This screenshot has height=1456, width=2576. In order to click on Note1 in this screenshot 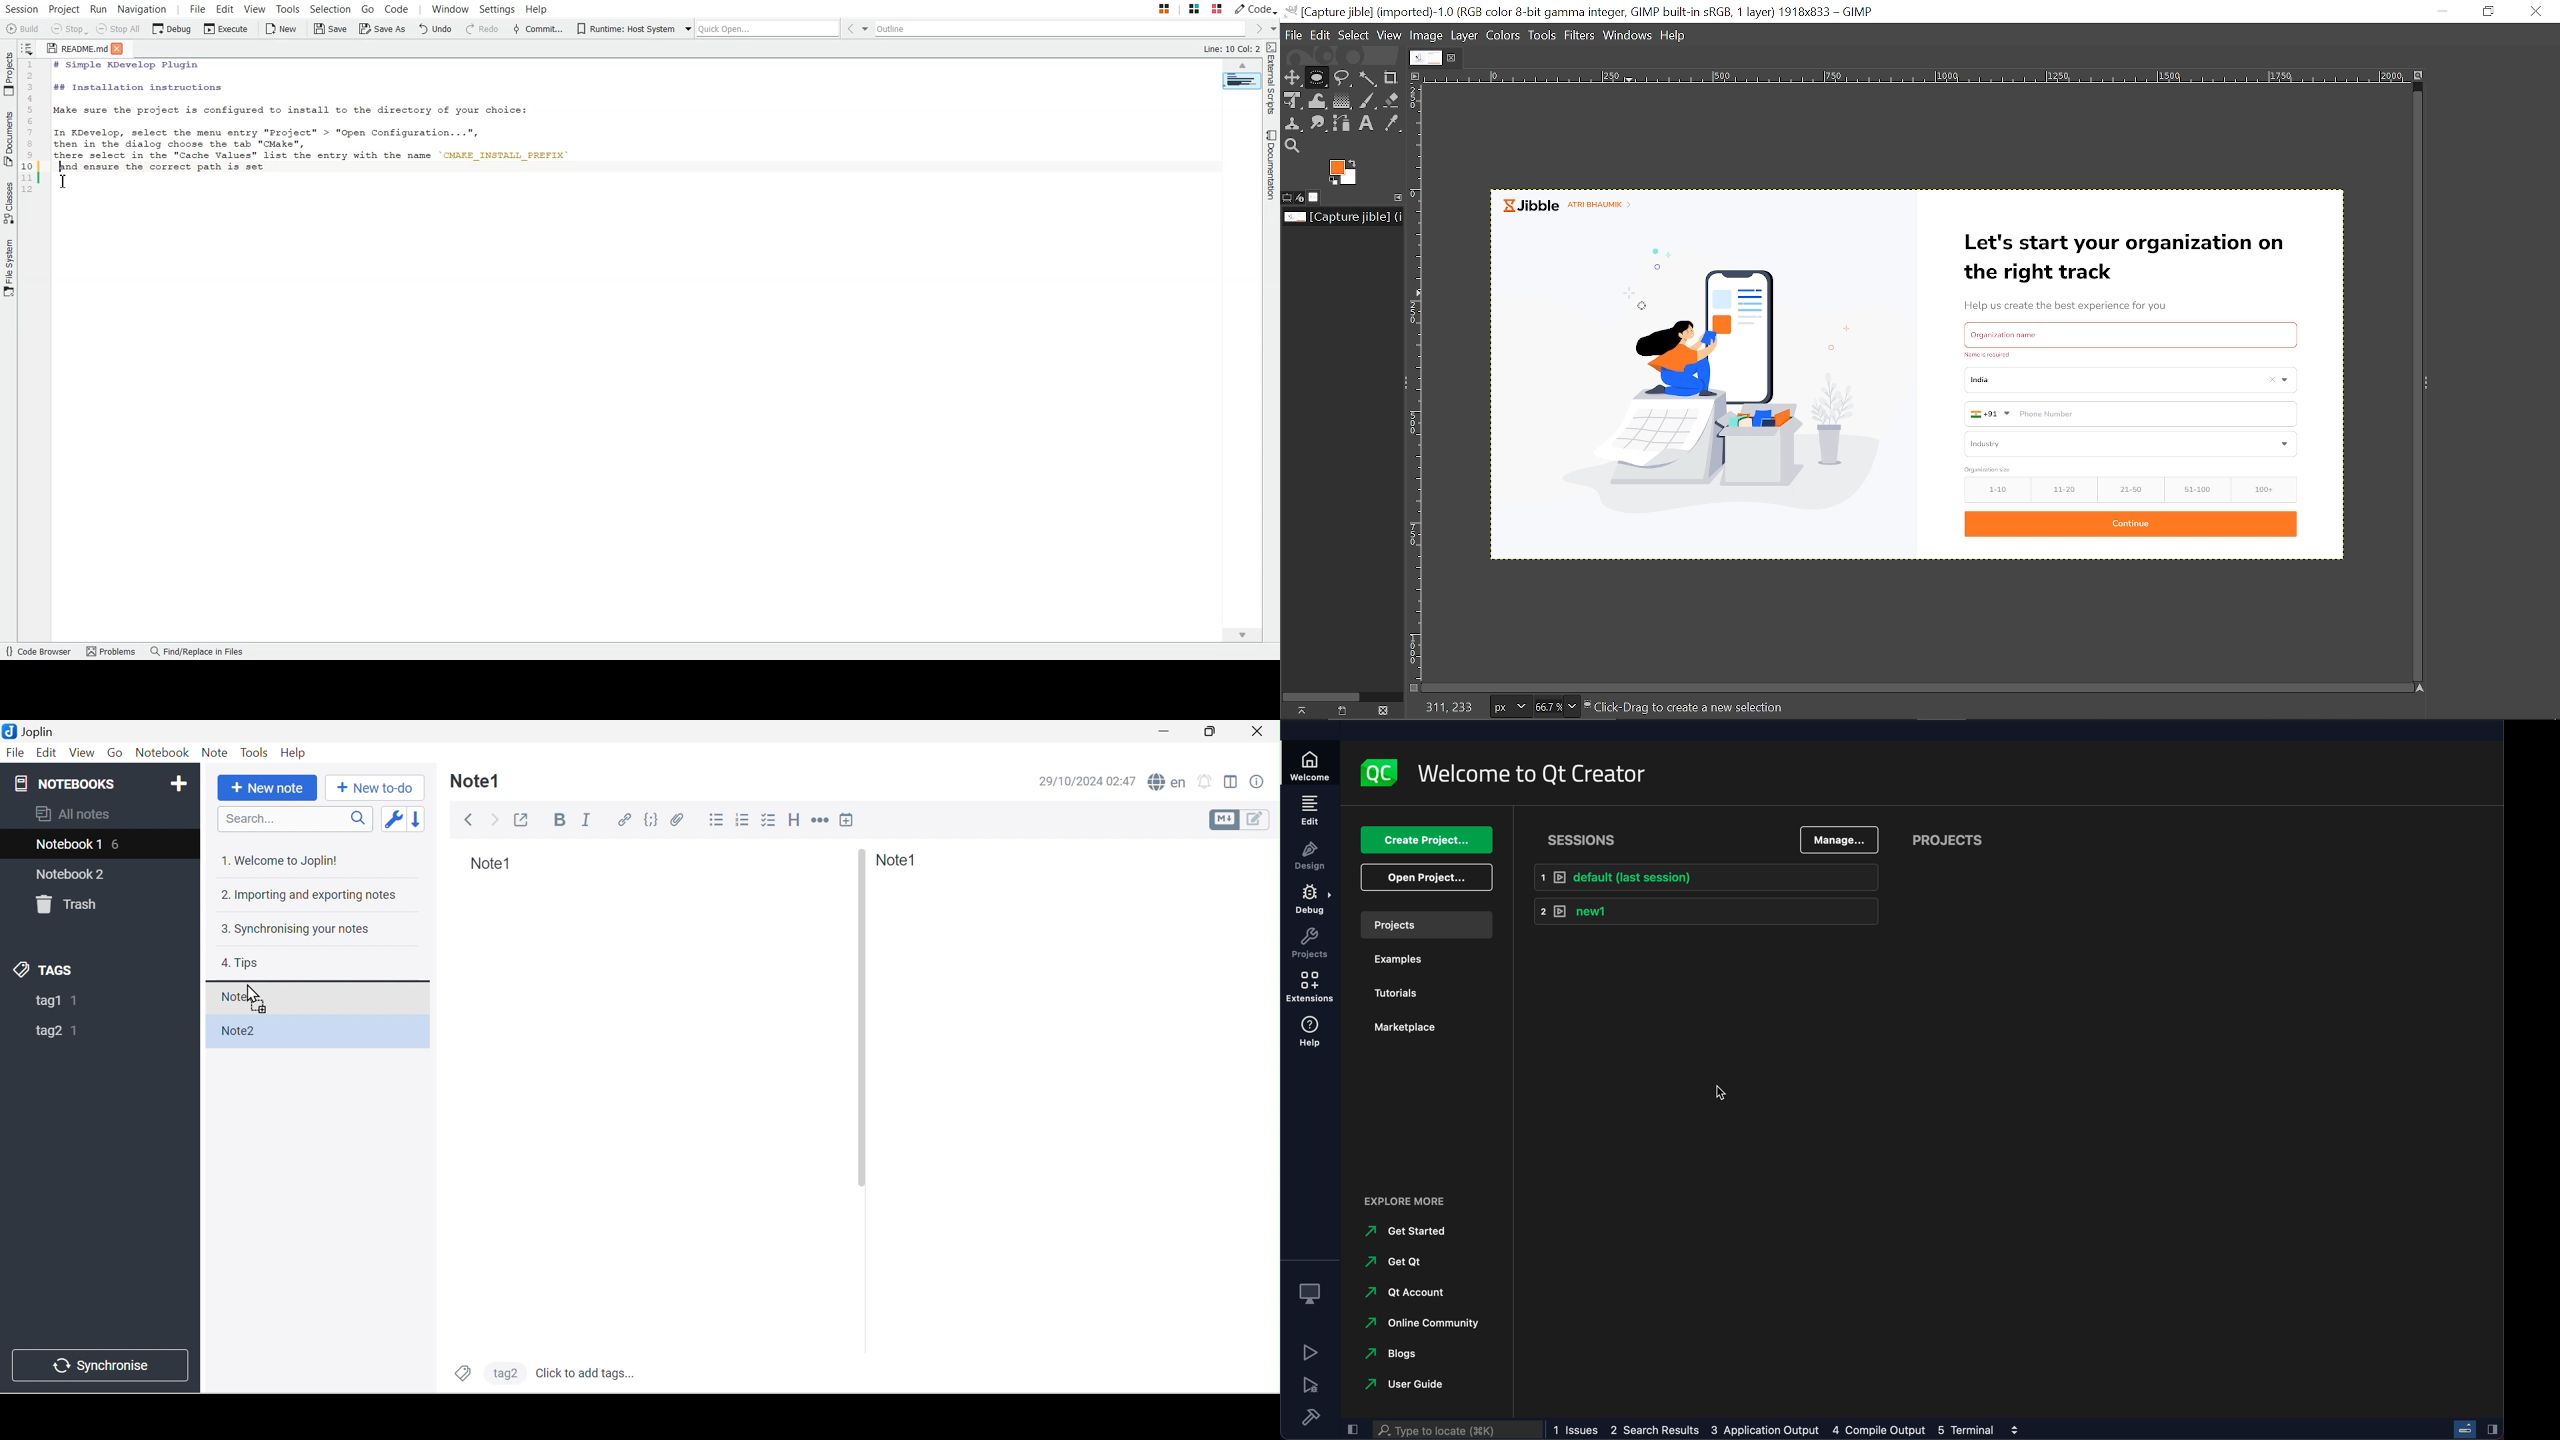, I will do `click(492, 863)`.